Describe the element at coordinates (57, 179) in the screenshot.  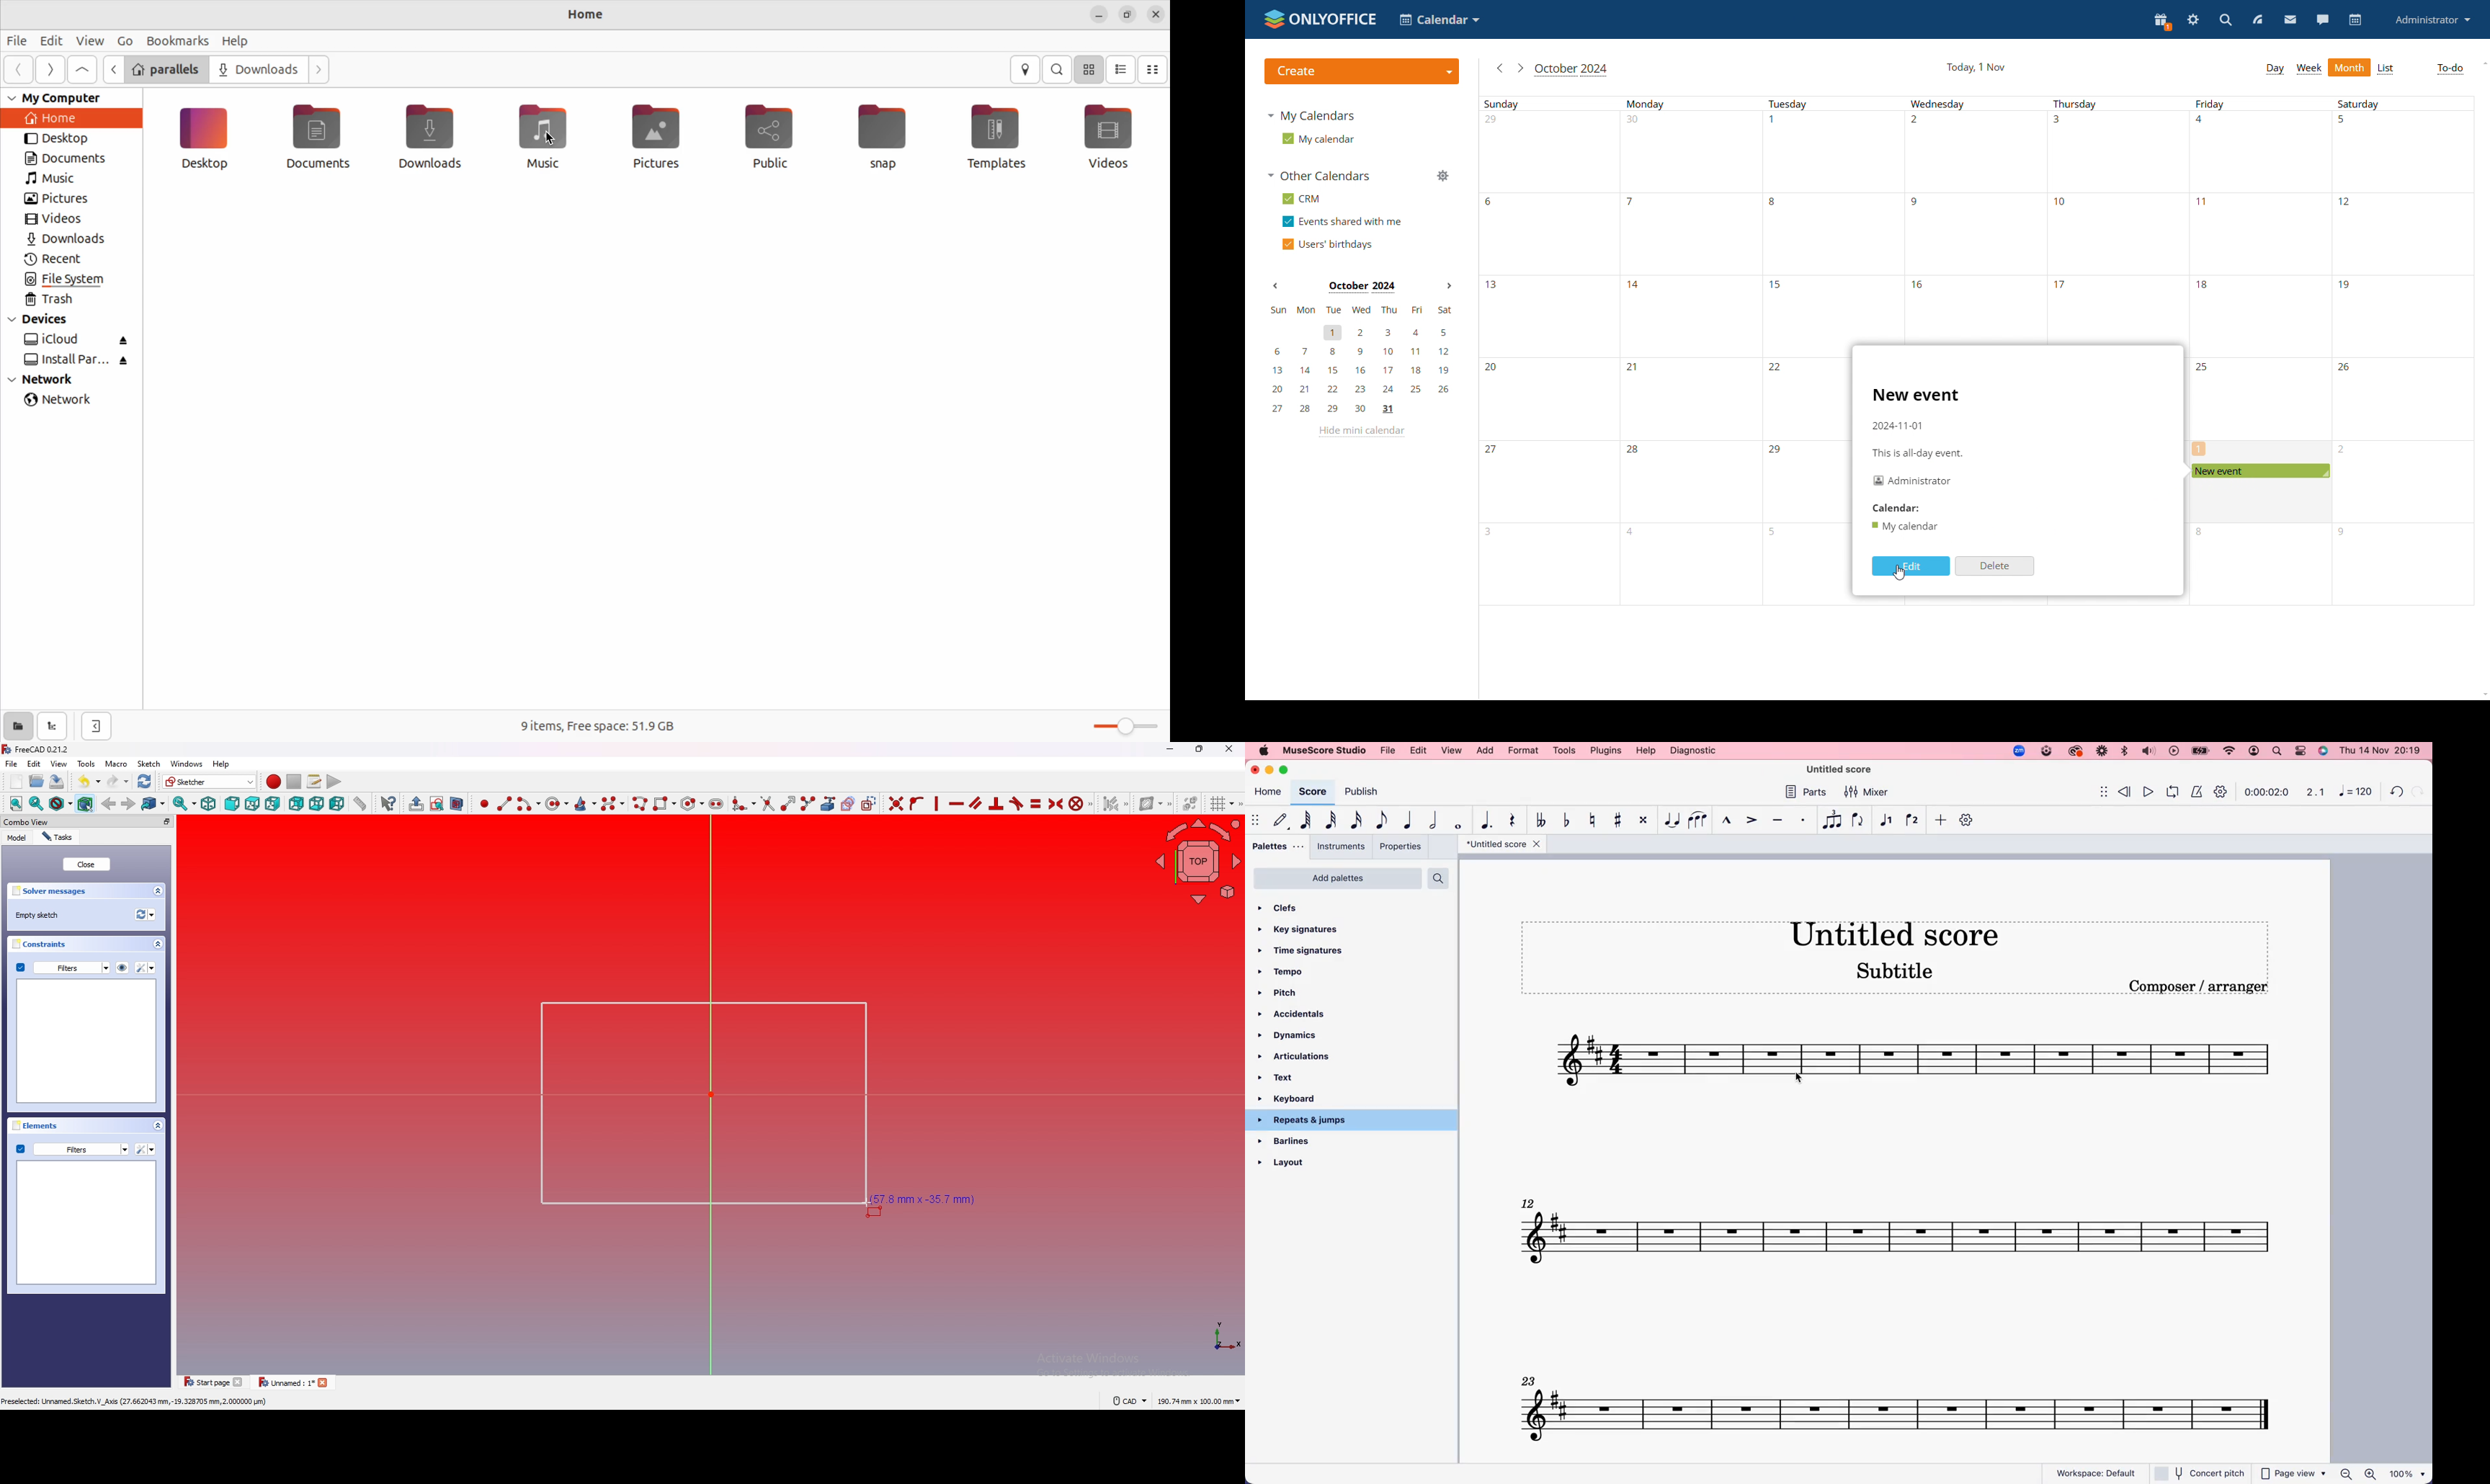
I see `music` at that location.